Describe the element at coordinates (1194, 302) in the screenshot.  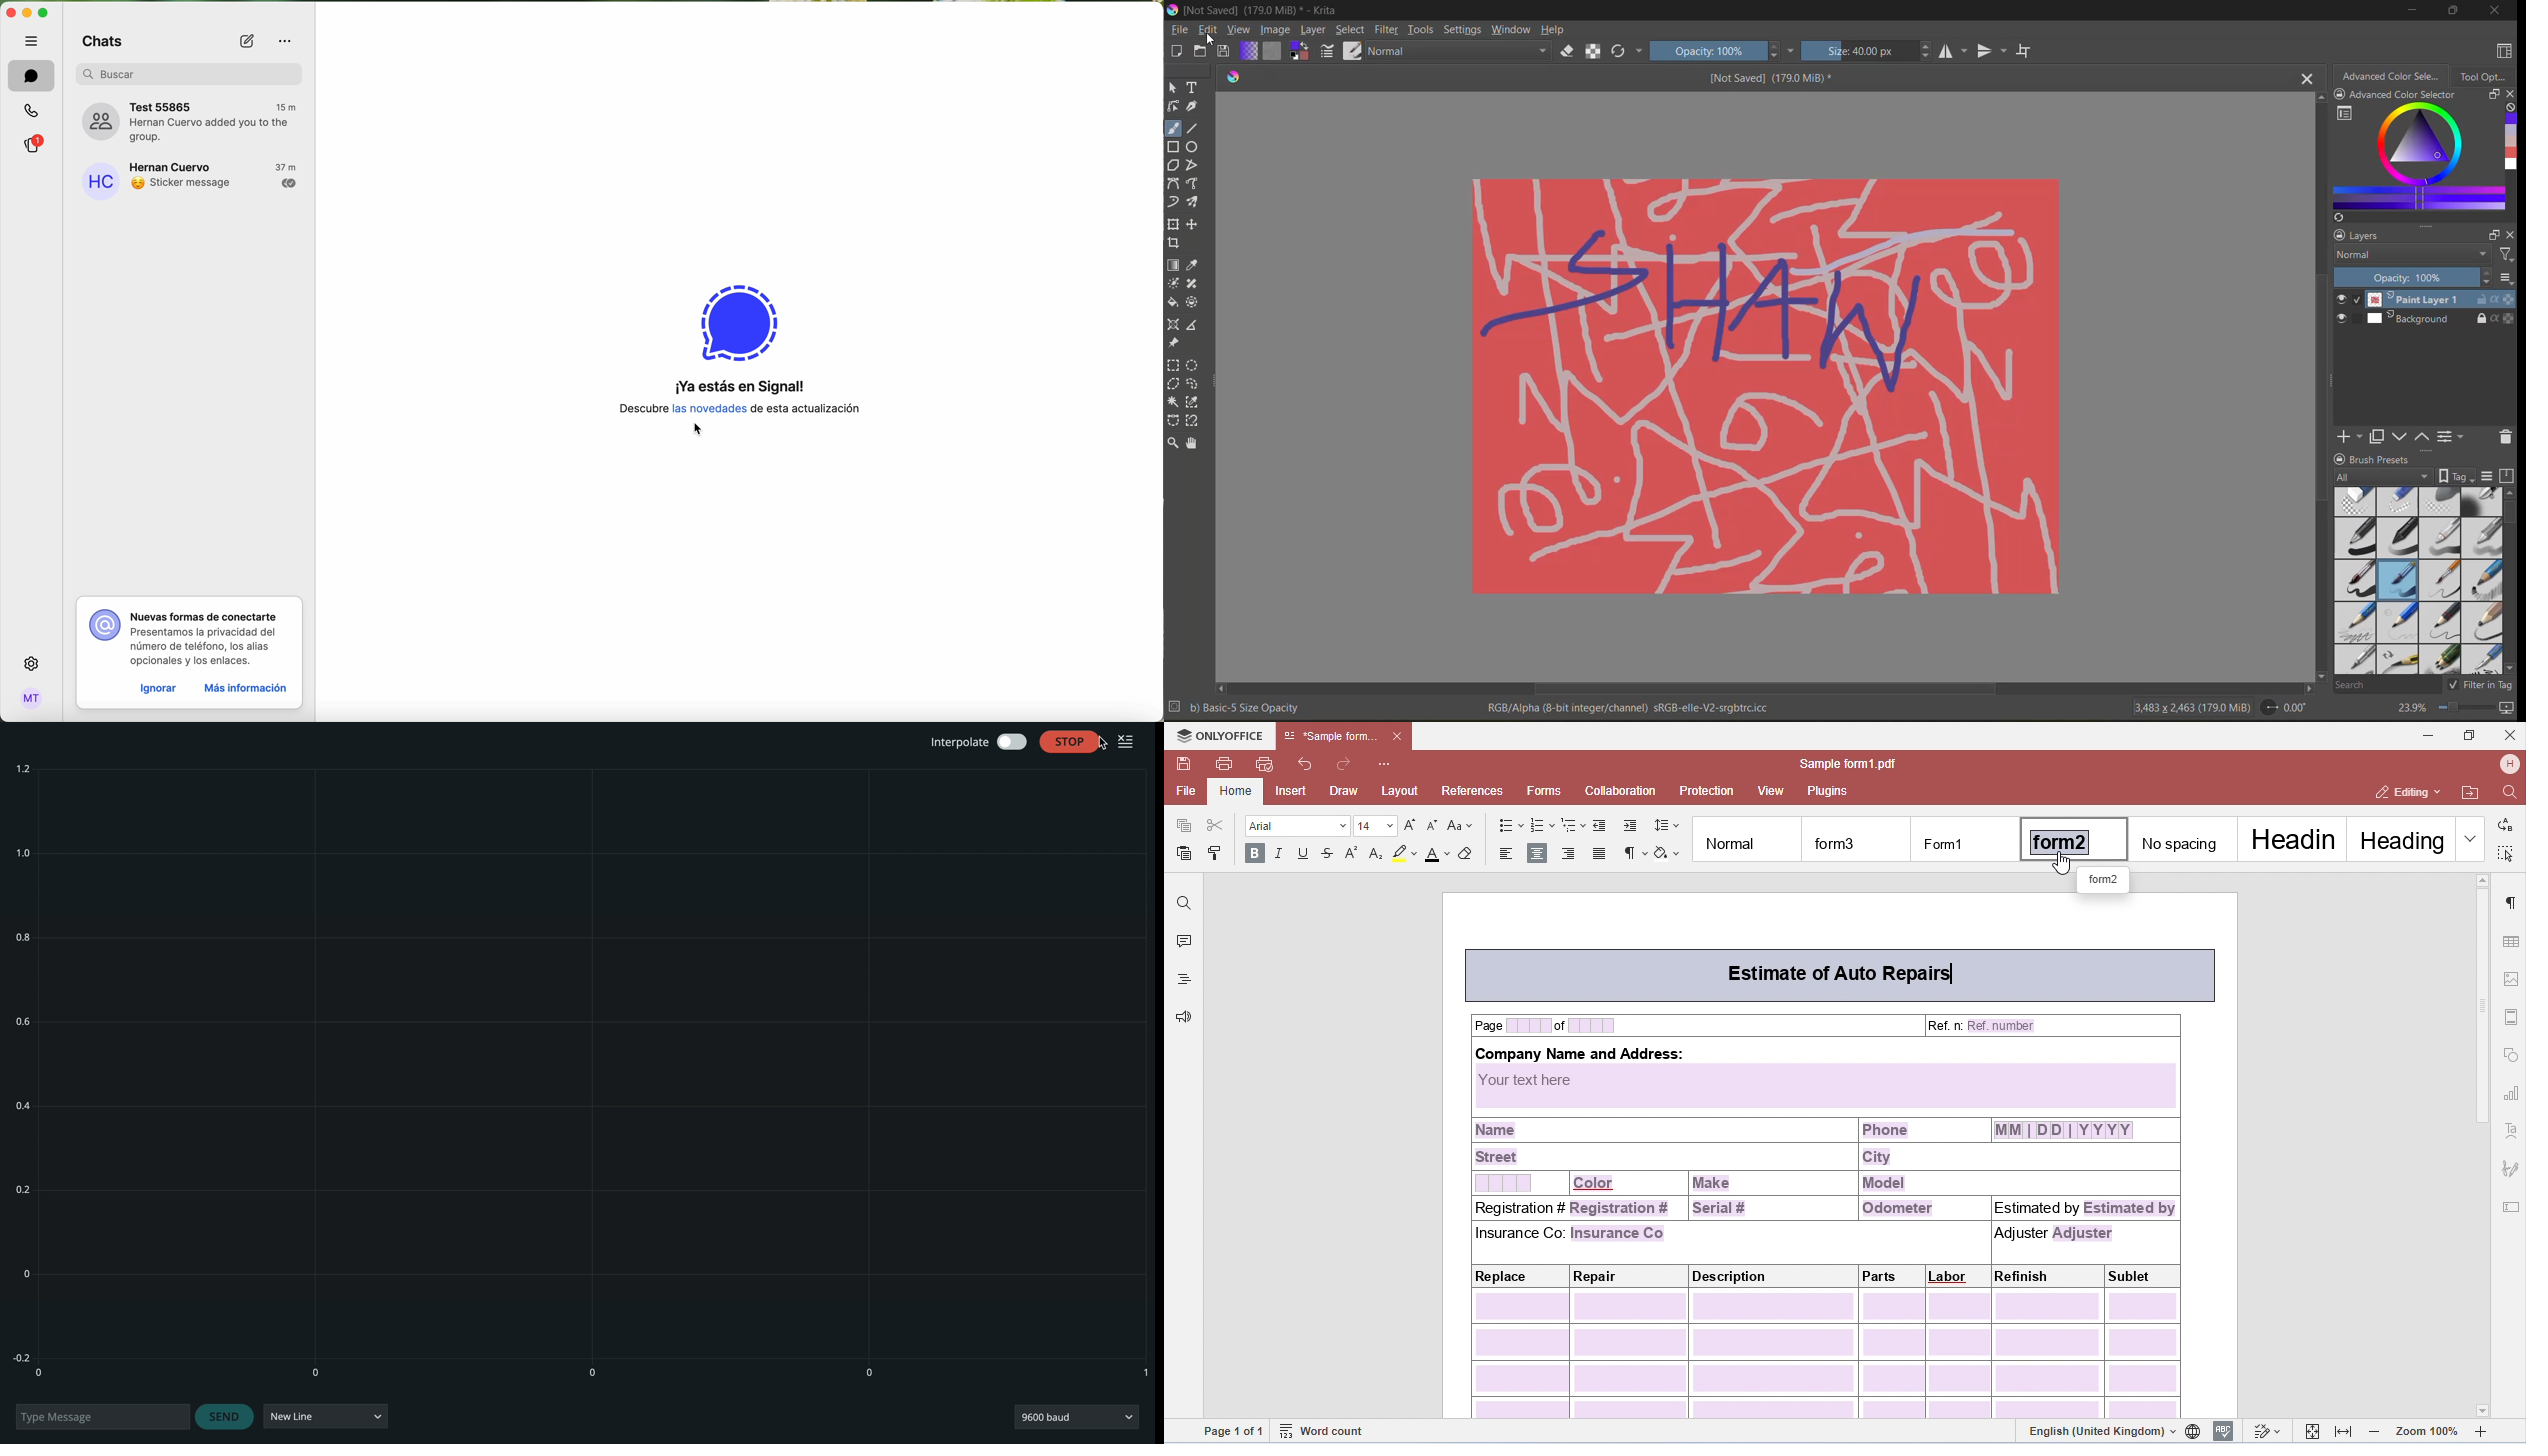
I see `enclose and fill tool` at that location.